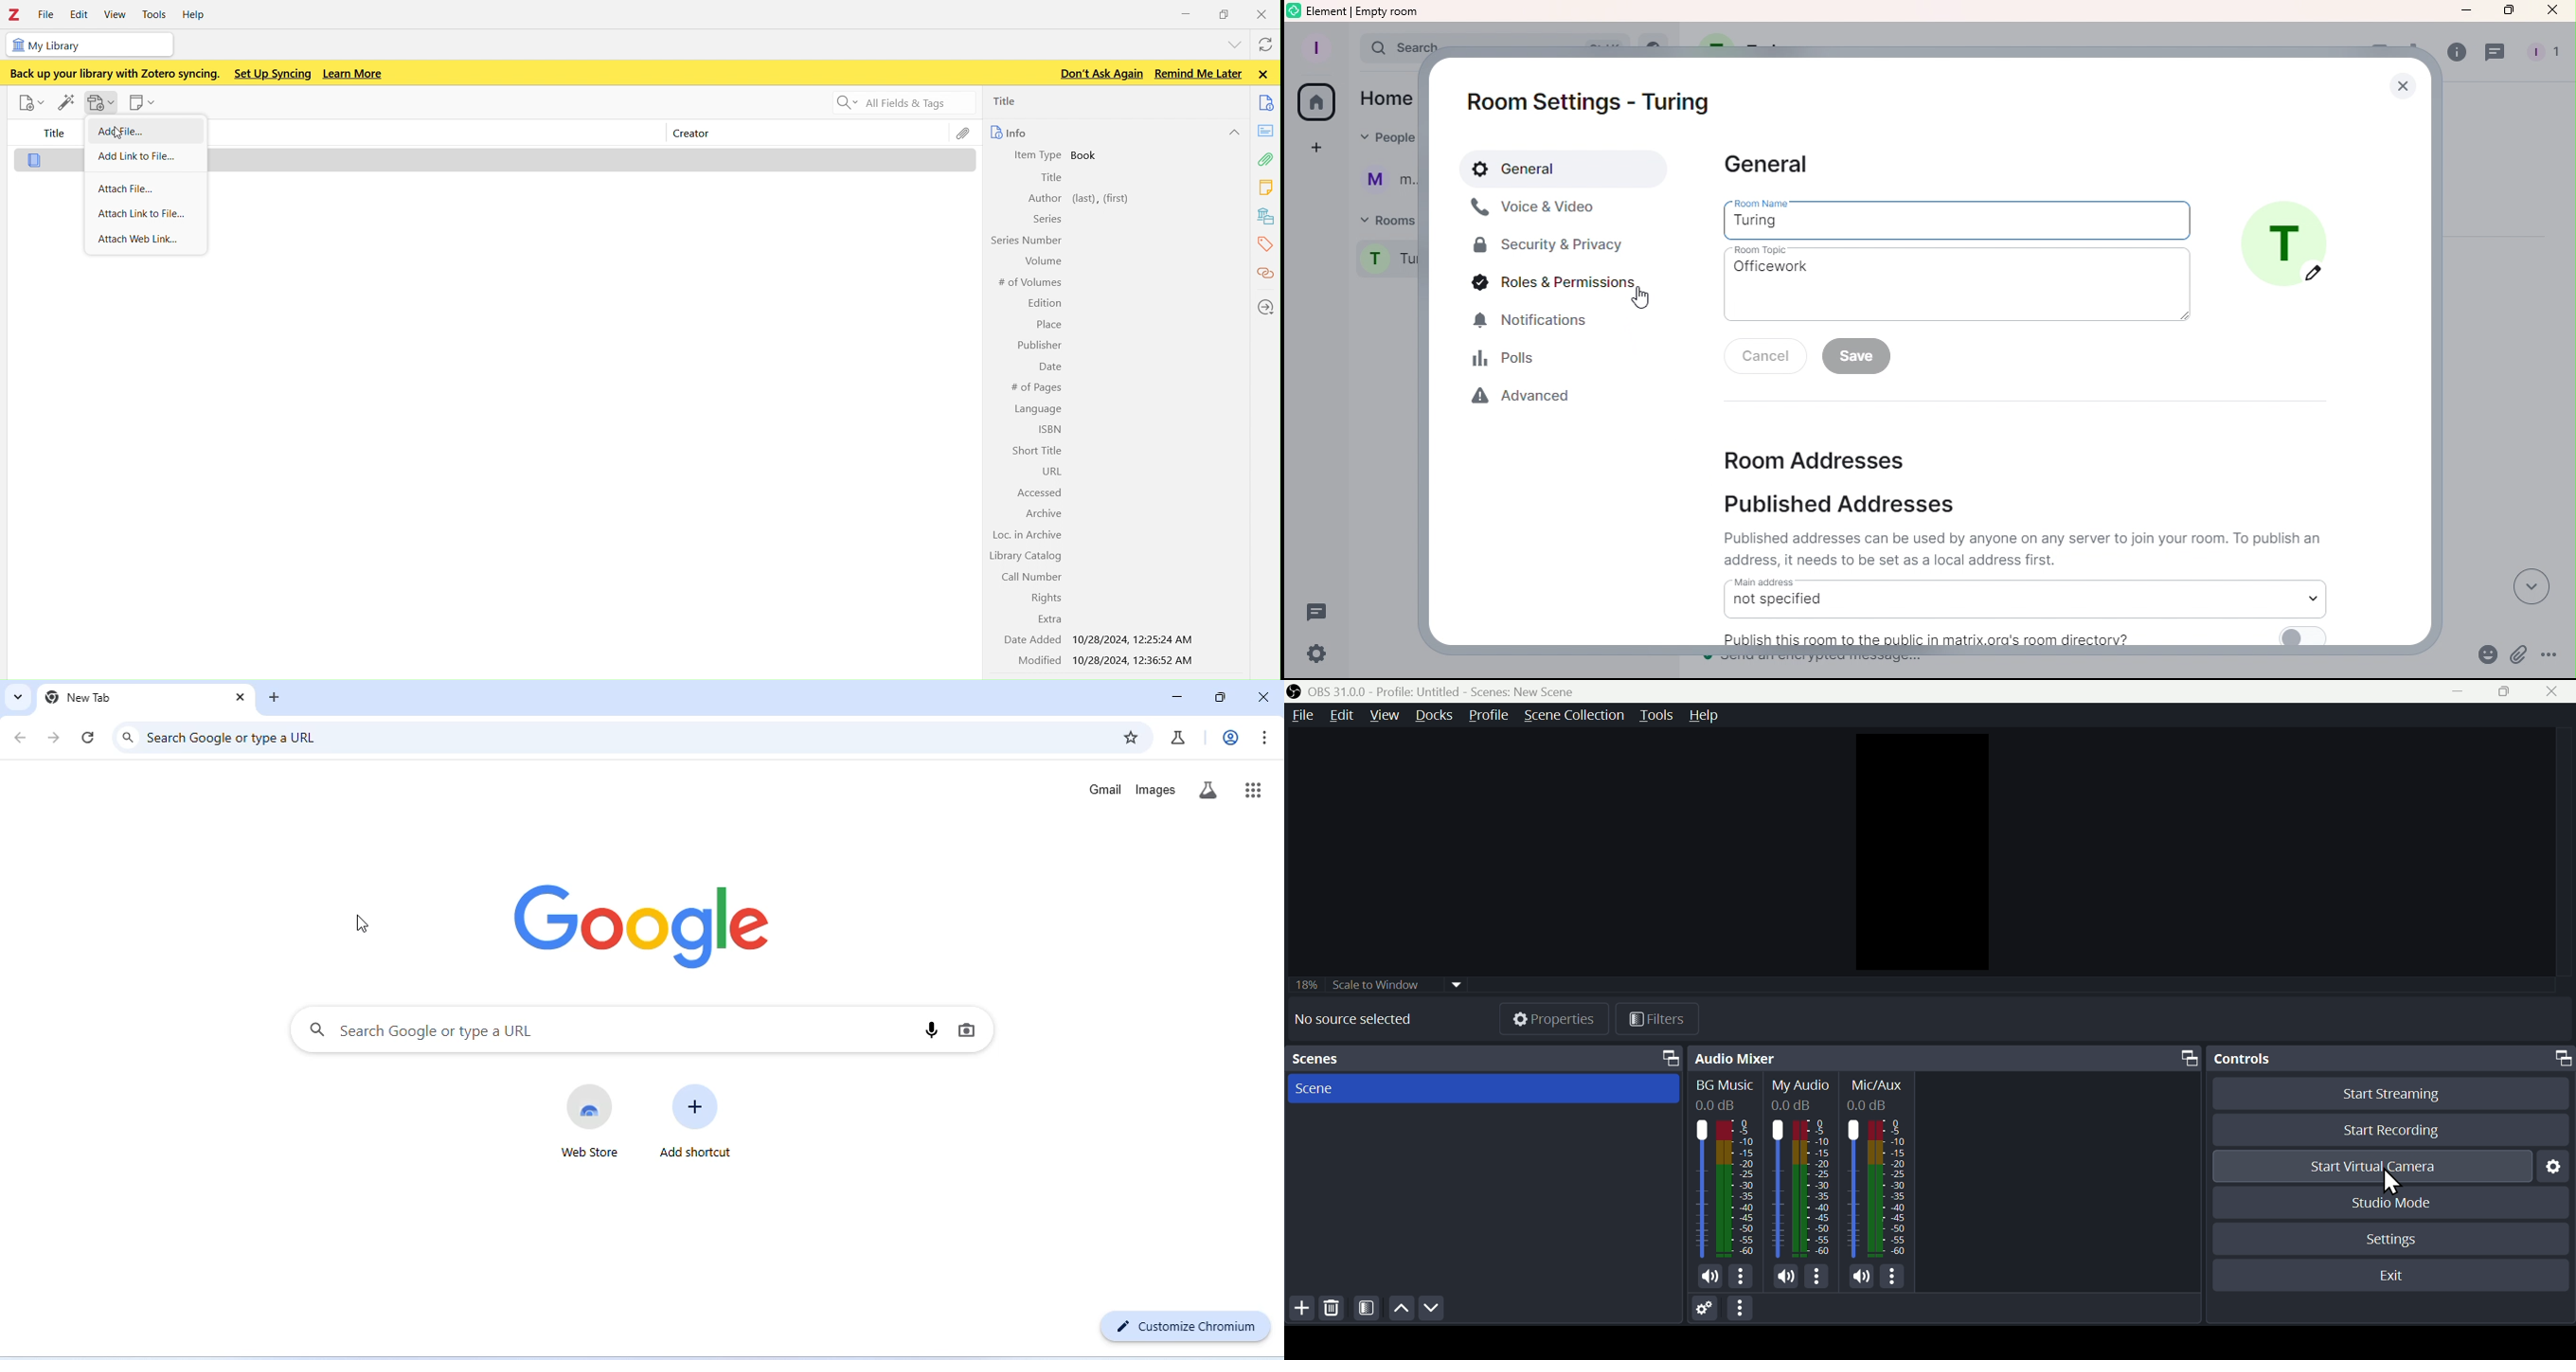  I want to click on Modified, so click(1029, 660).